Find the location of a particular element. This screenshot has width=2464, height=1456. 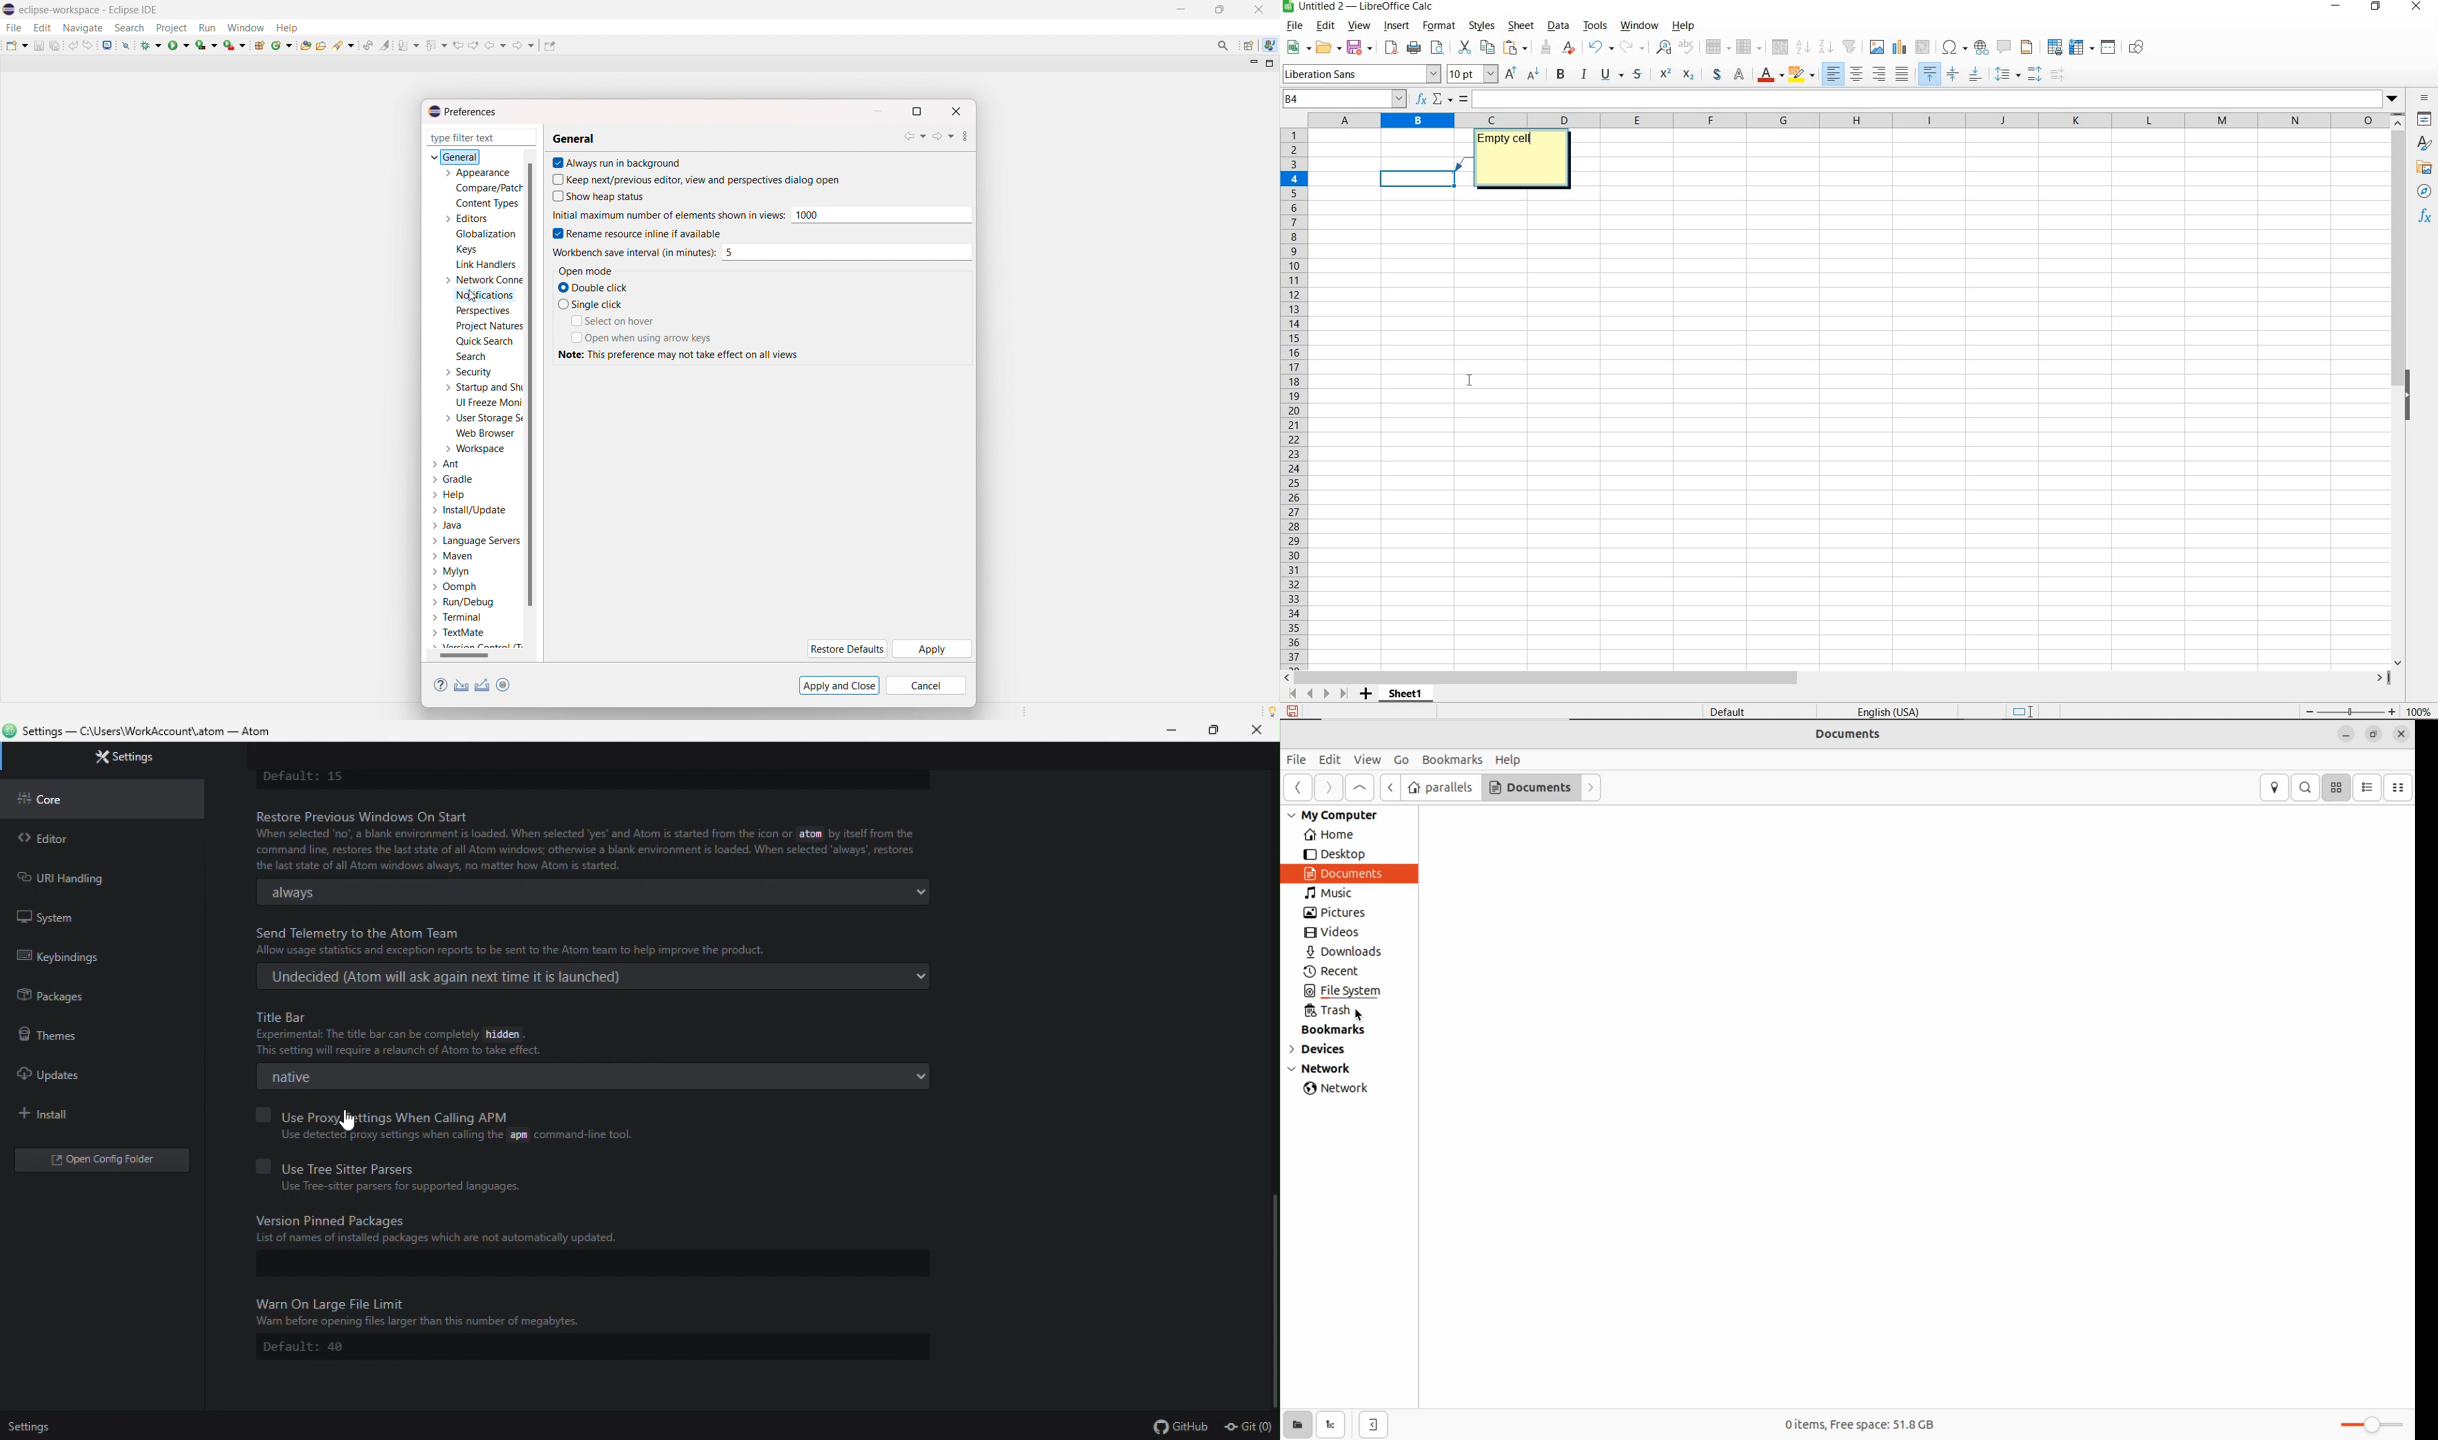

save all is located at coordinates (56, 45).